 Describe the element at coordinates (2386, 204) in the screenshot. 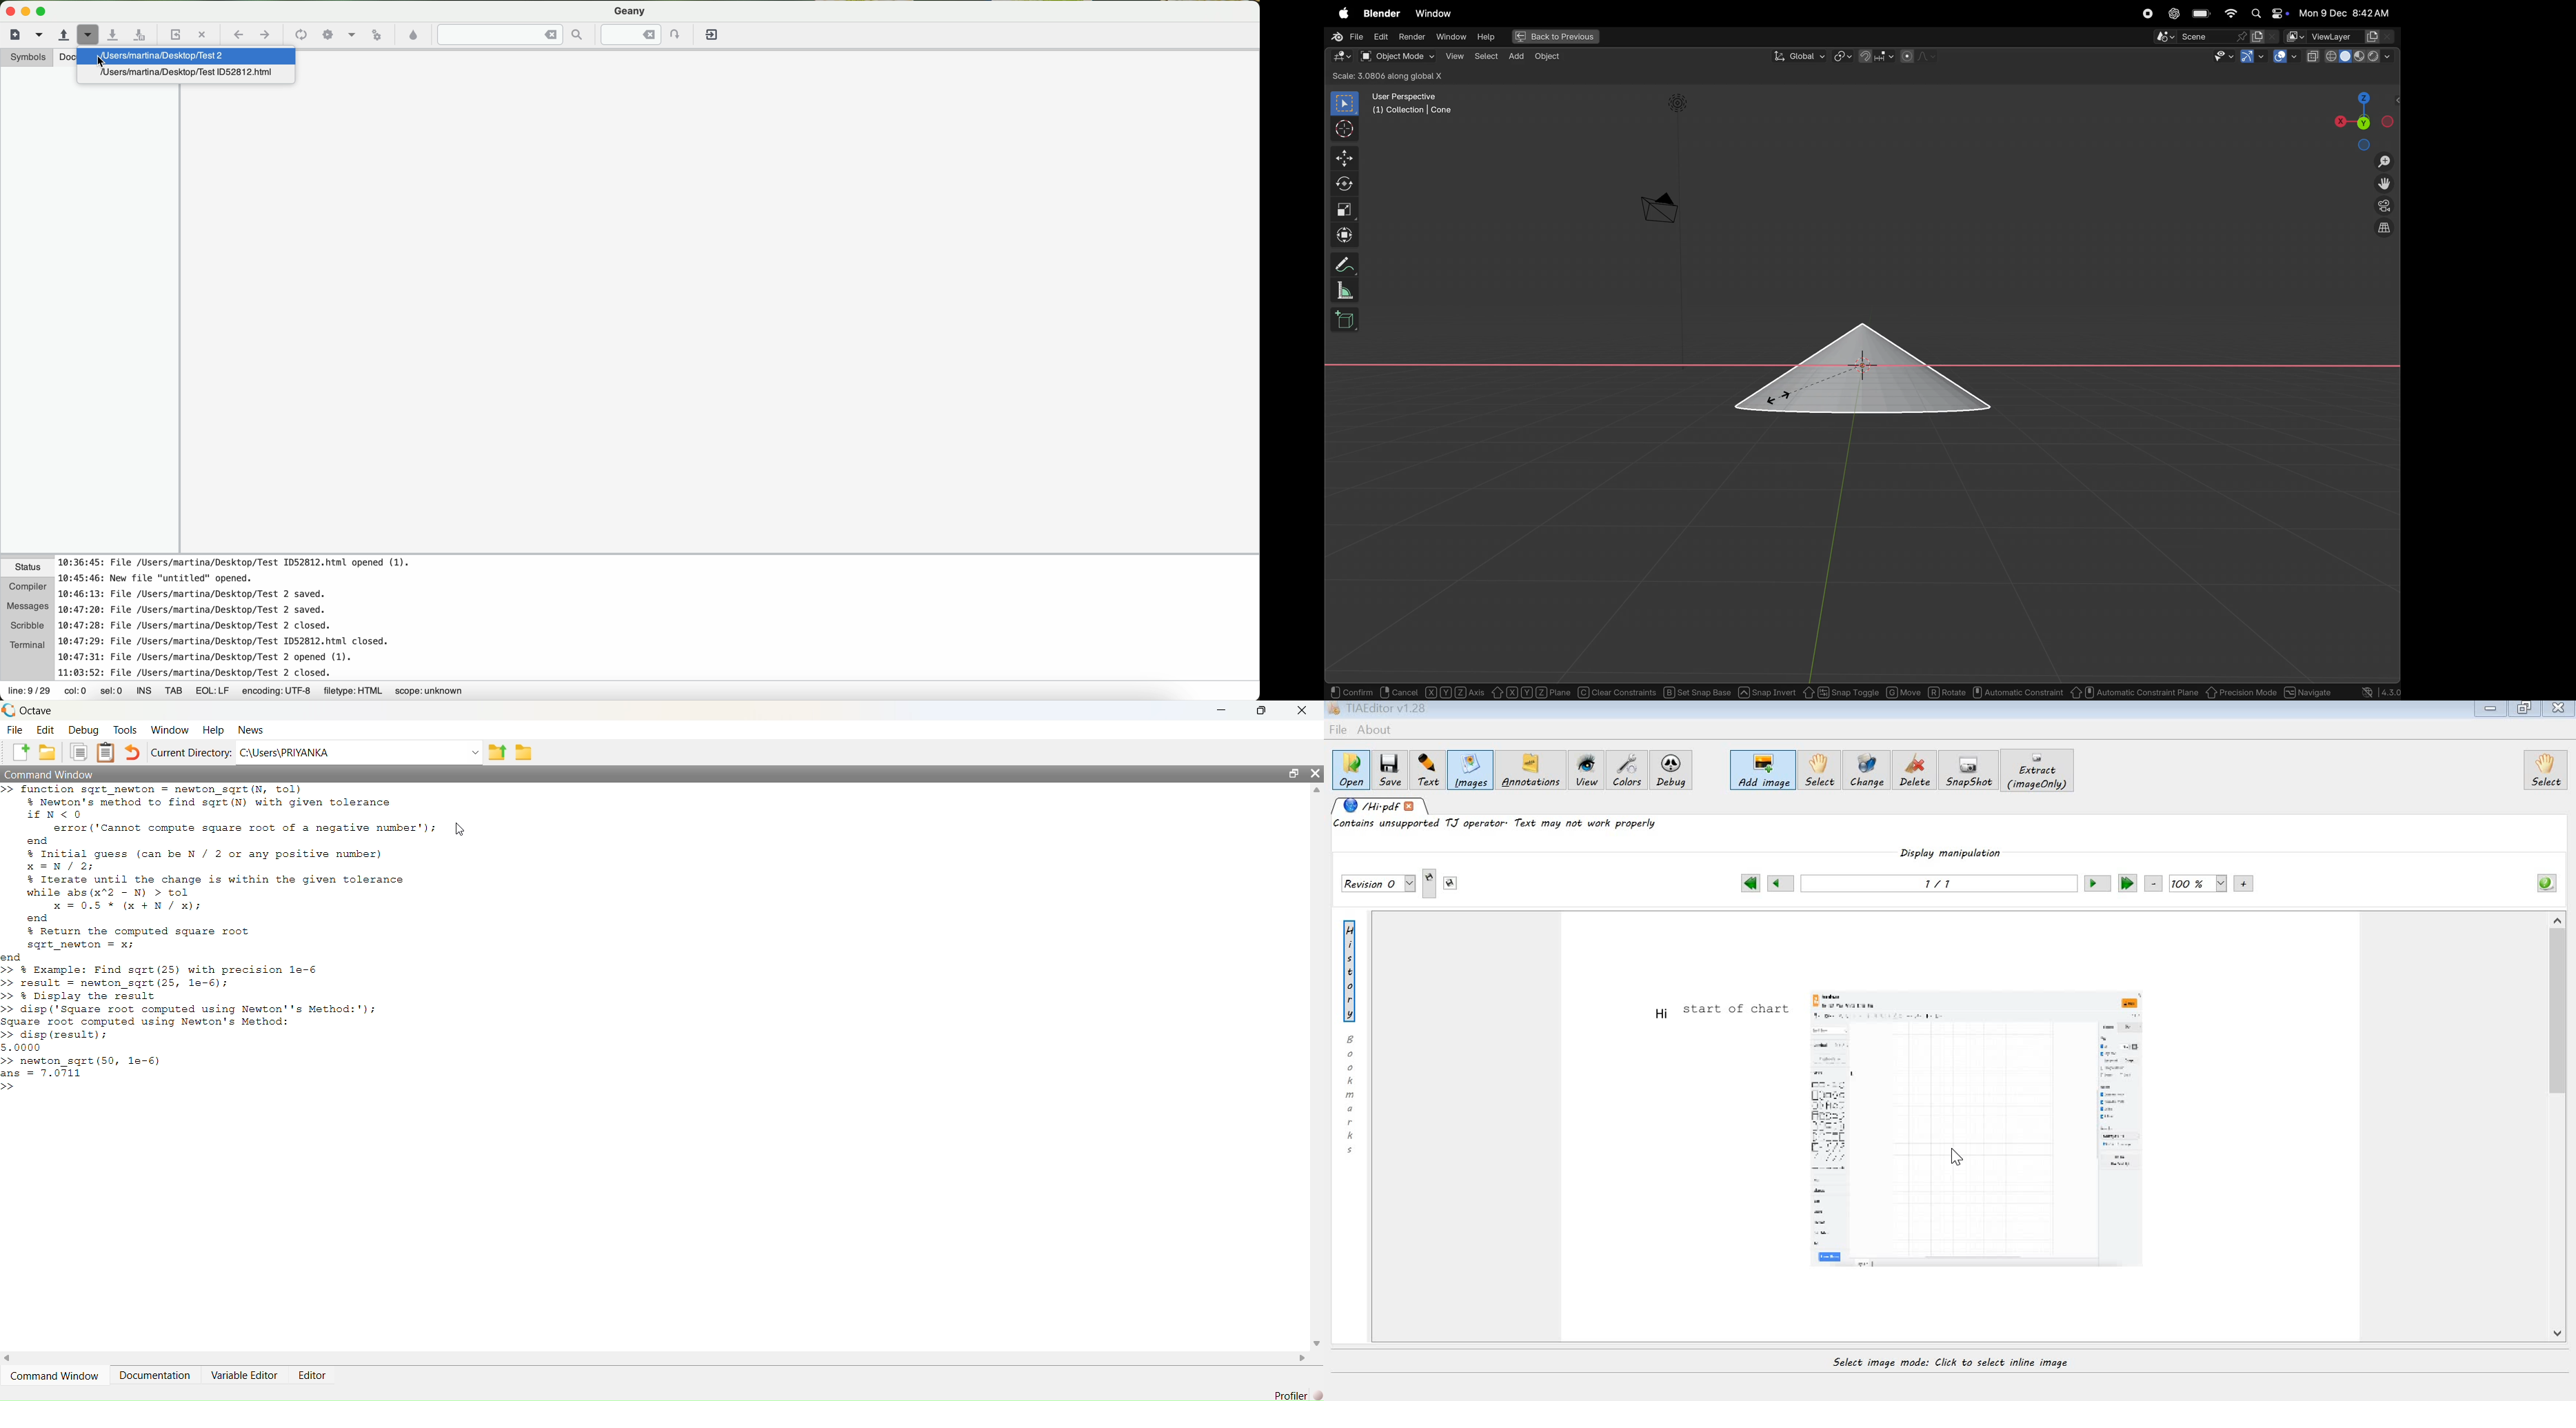

I see `toggle camera view` at that location.